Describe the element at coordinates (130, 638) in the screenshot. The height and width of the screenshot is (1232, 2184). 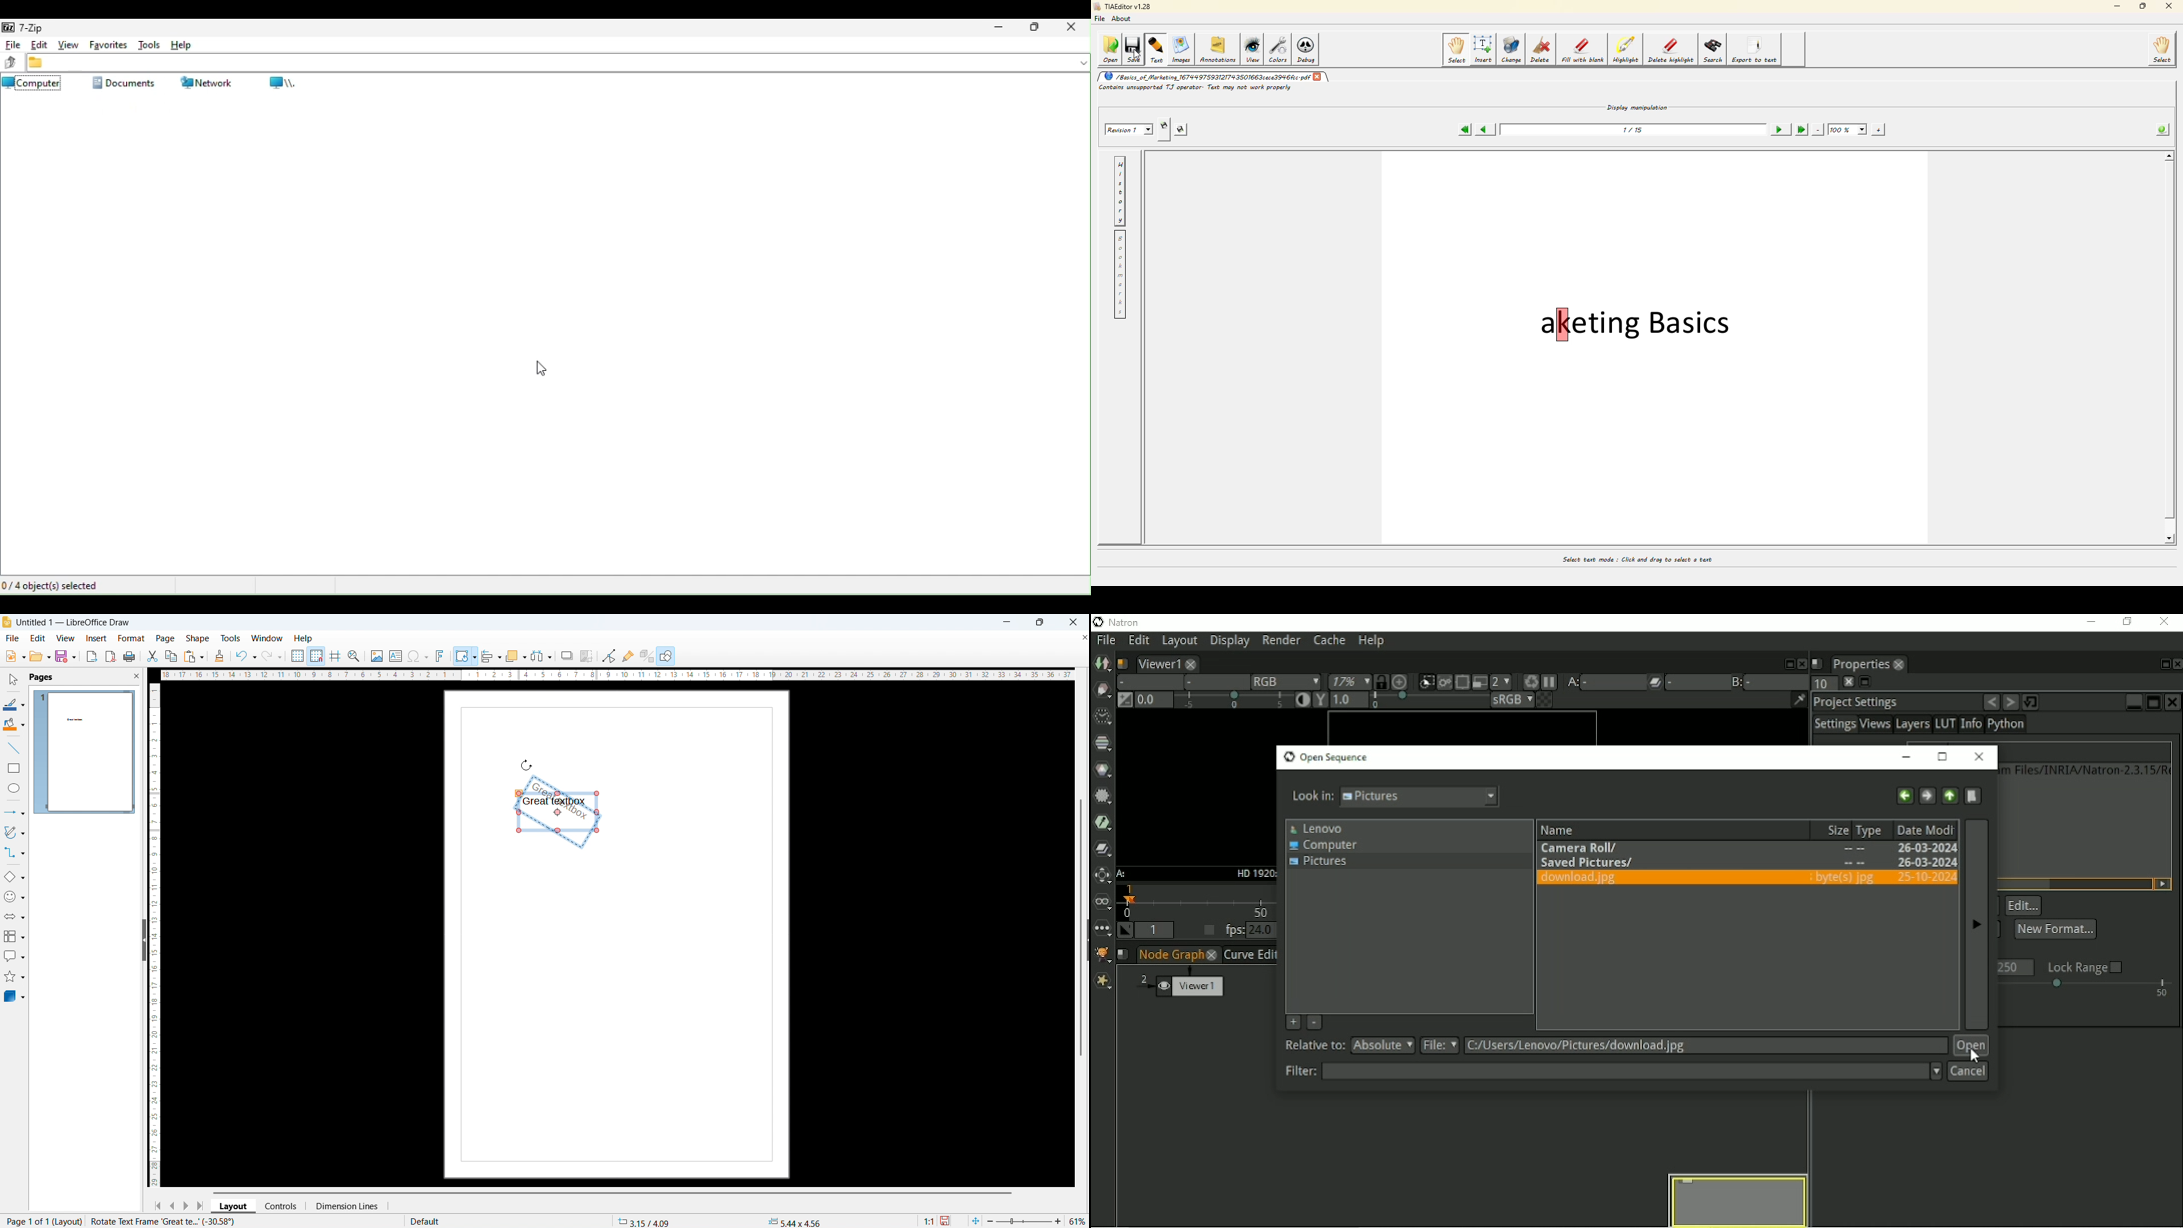
I see `format` at that location.